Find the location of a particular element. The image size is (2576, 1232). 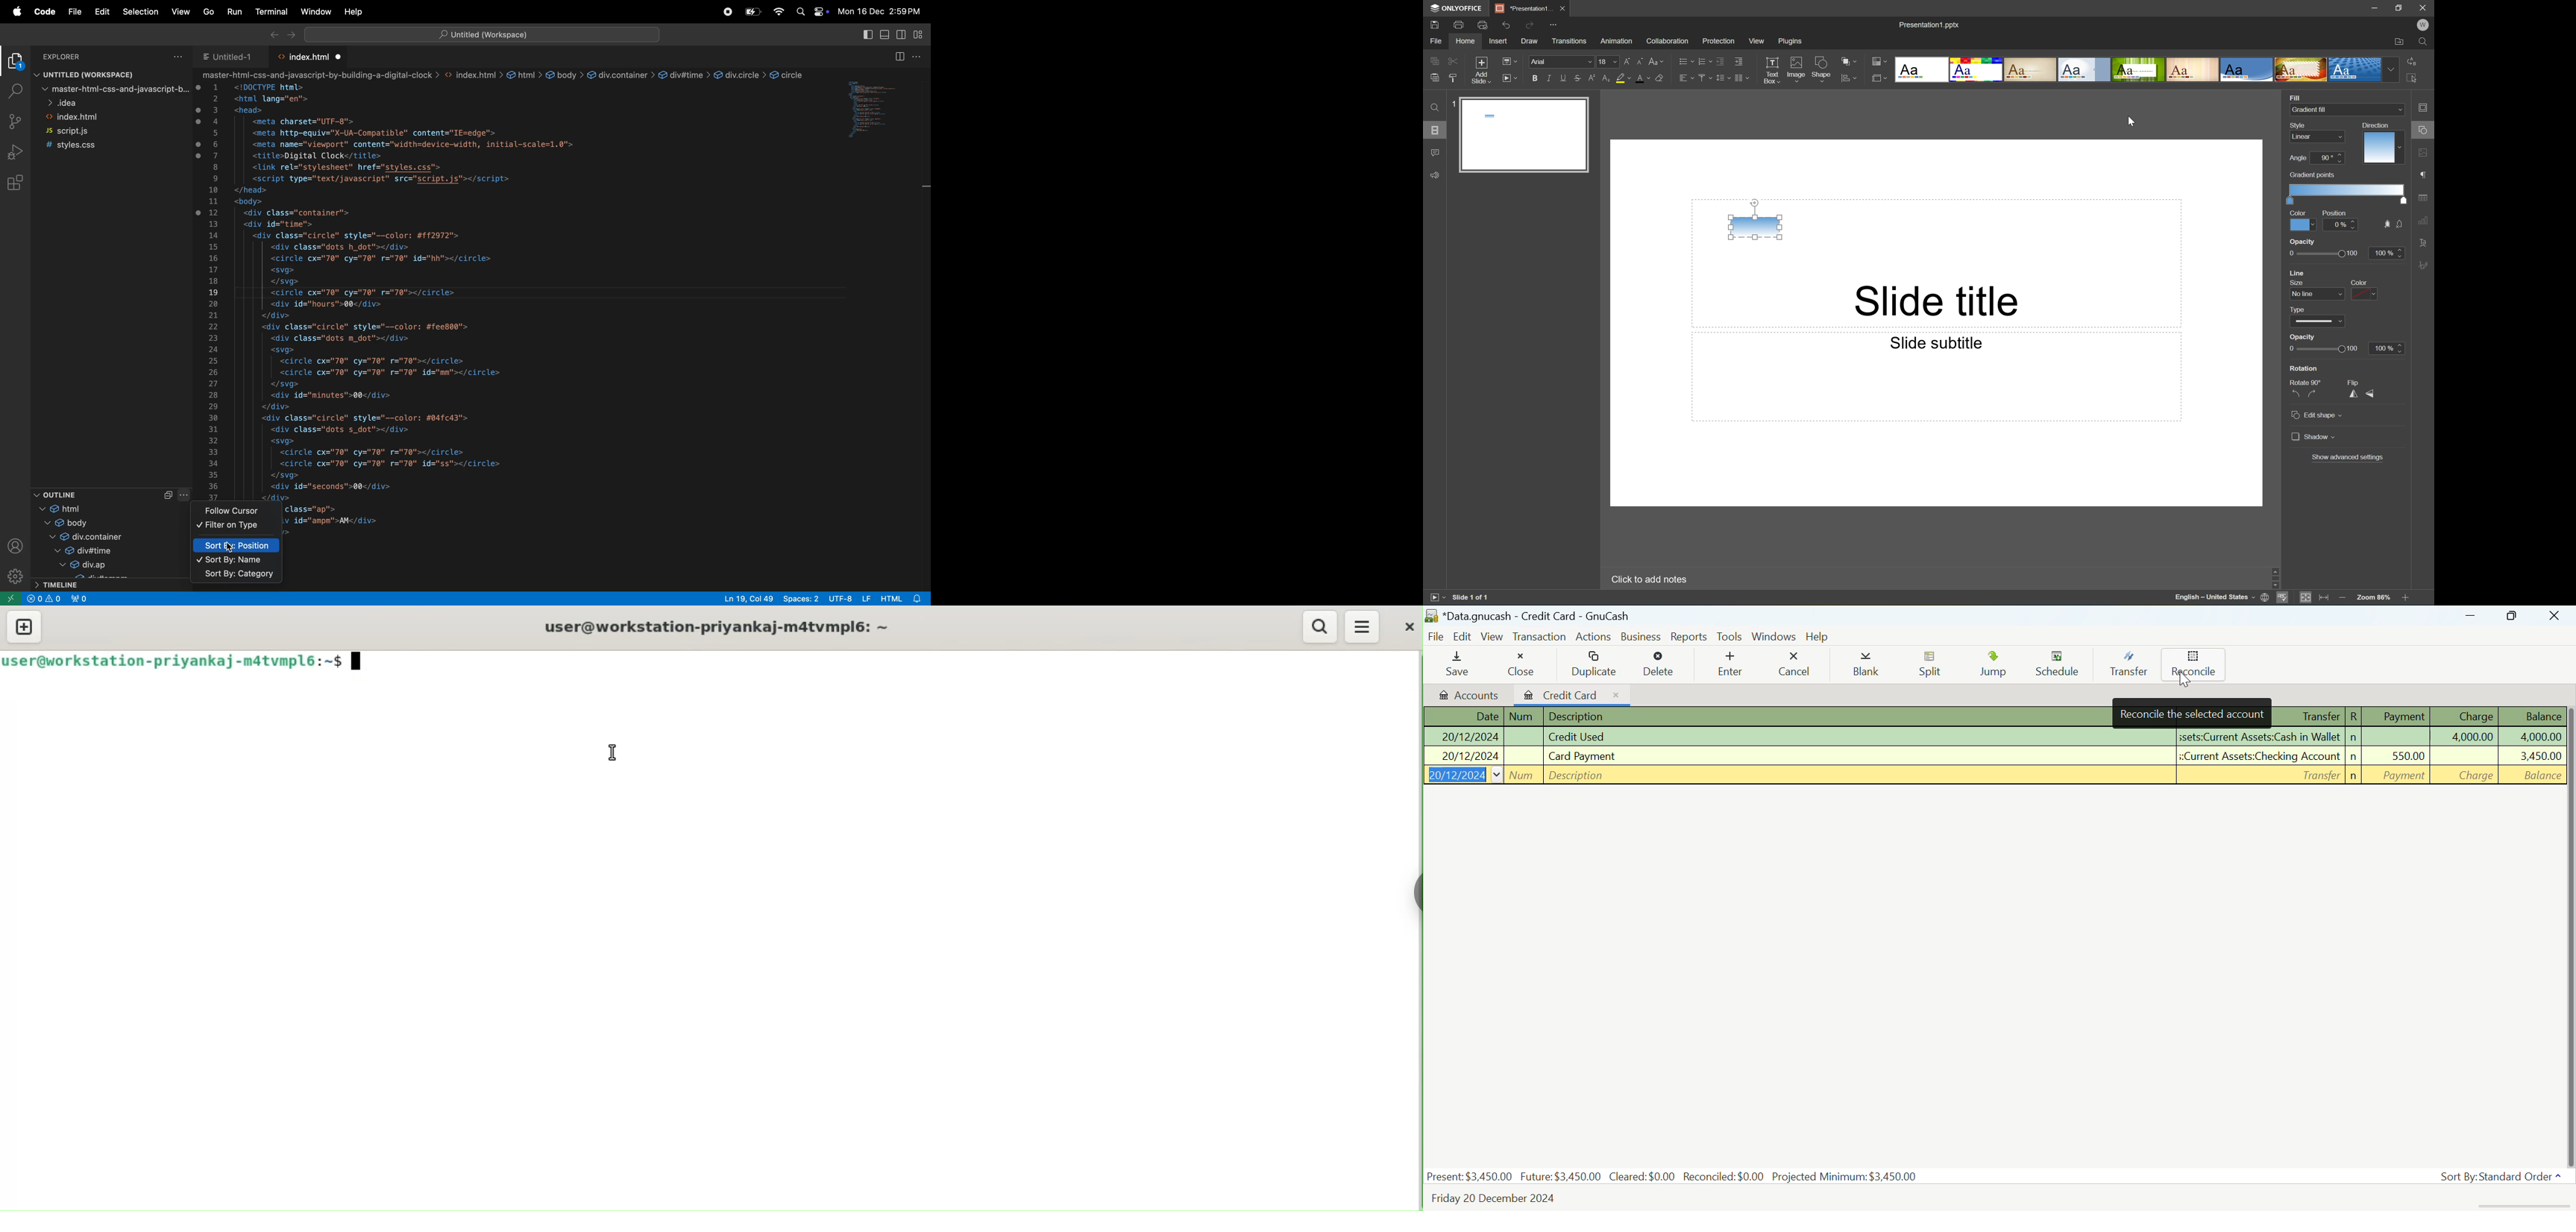

*Data.gnucash - Credit Card - GnuCash is located at coordinates (1531, 616).